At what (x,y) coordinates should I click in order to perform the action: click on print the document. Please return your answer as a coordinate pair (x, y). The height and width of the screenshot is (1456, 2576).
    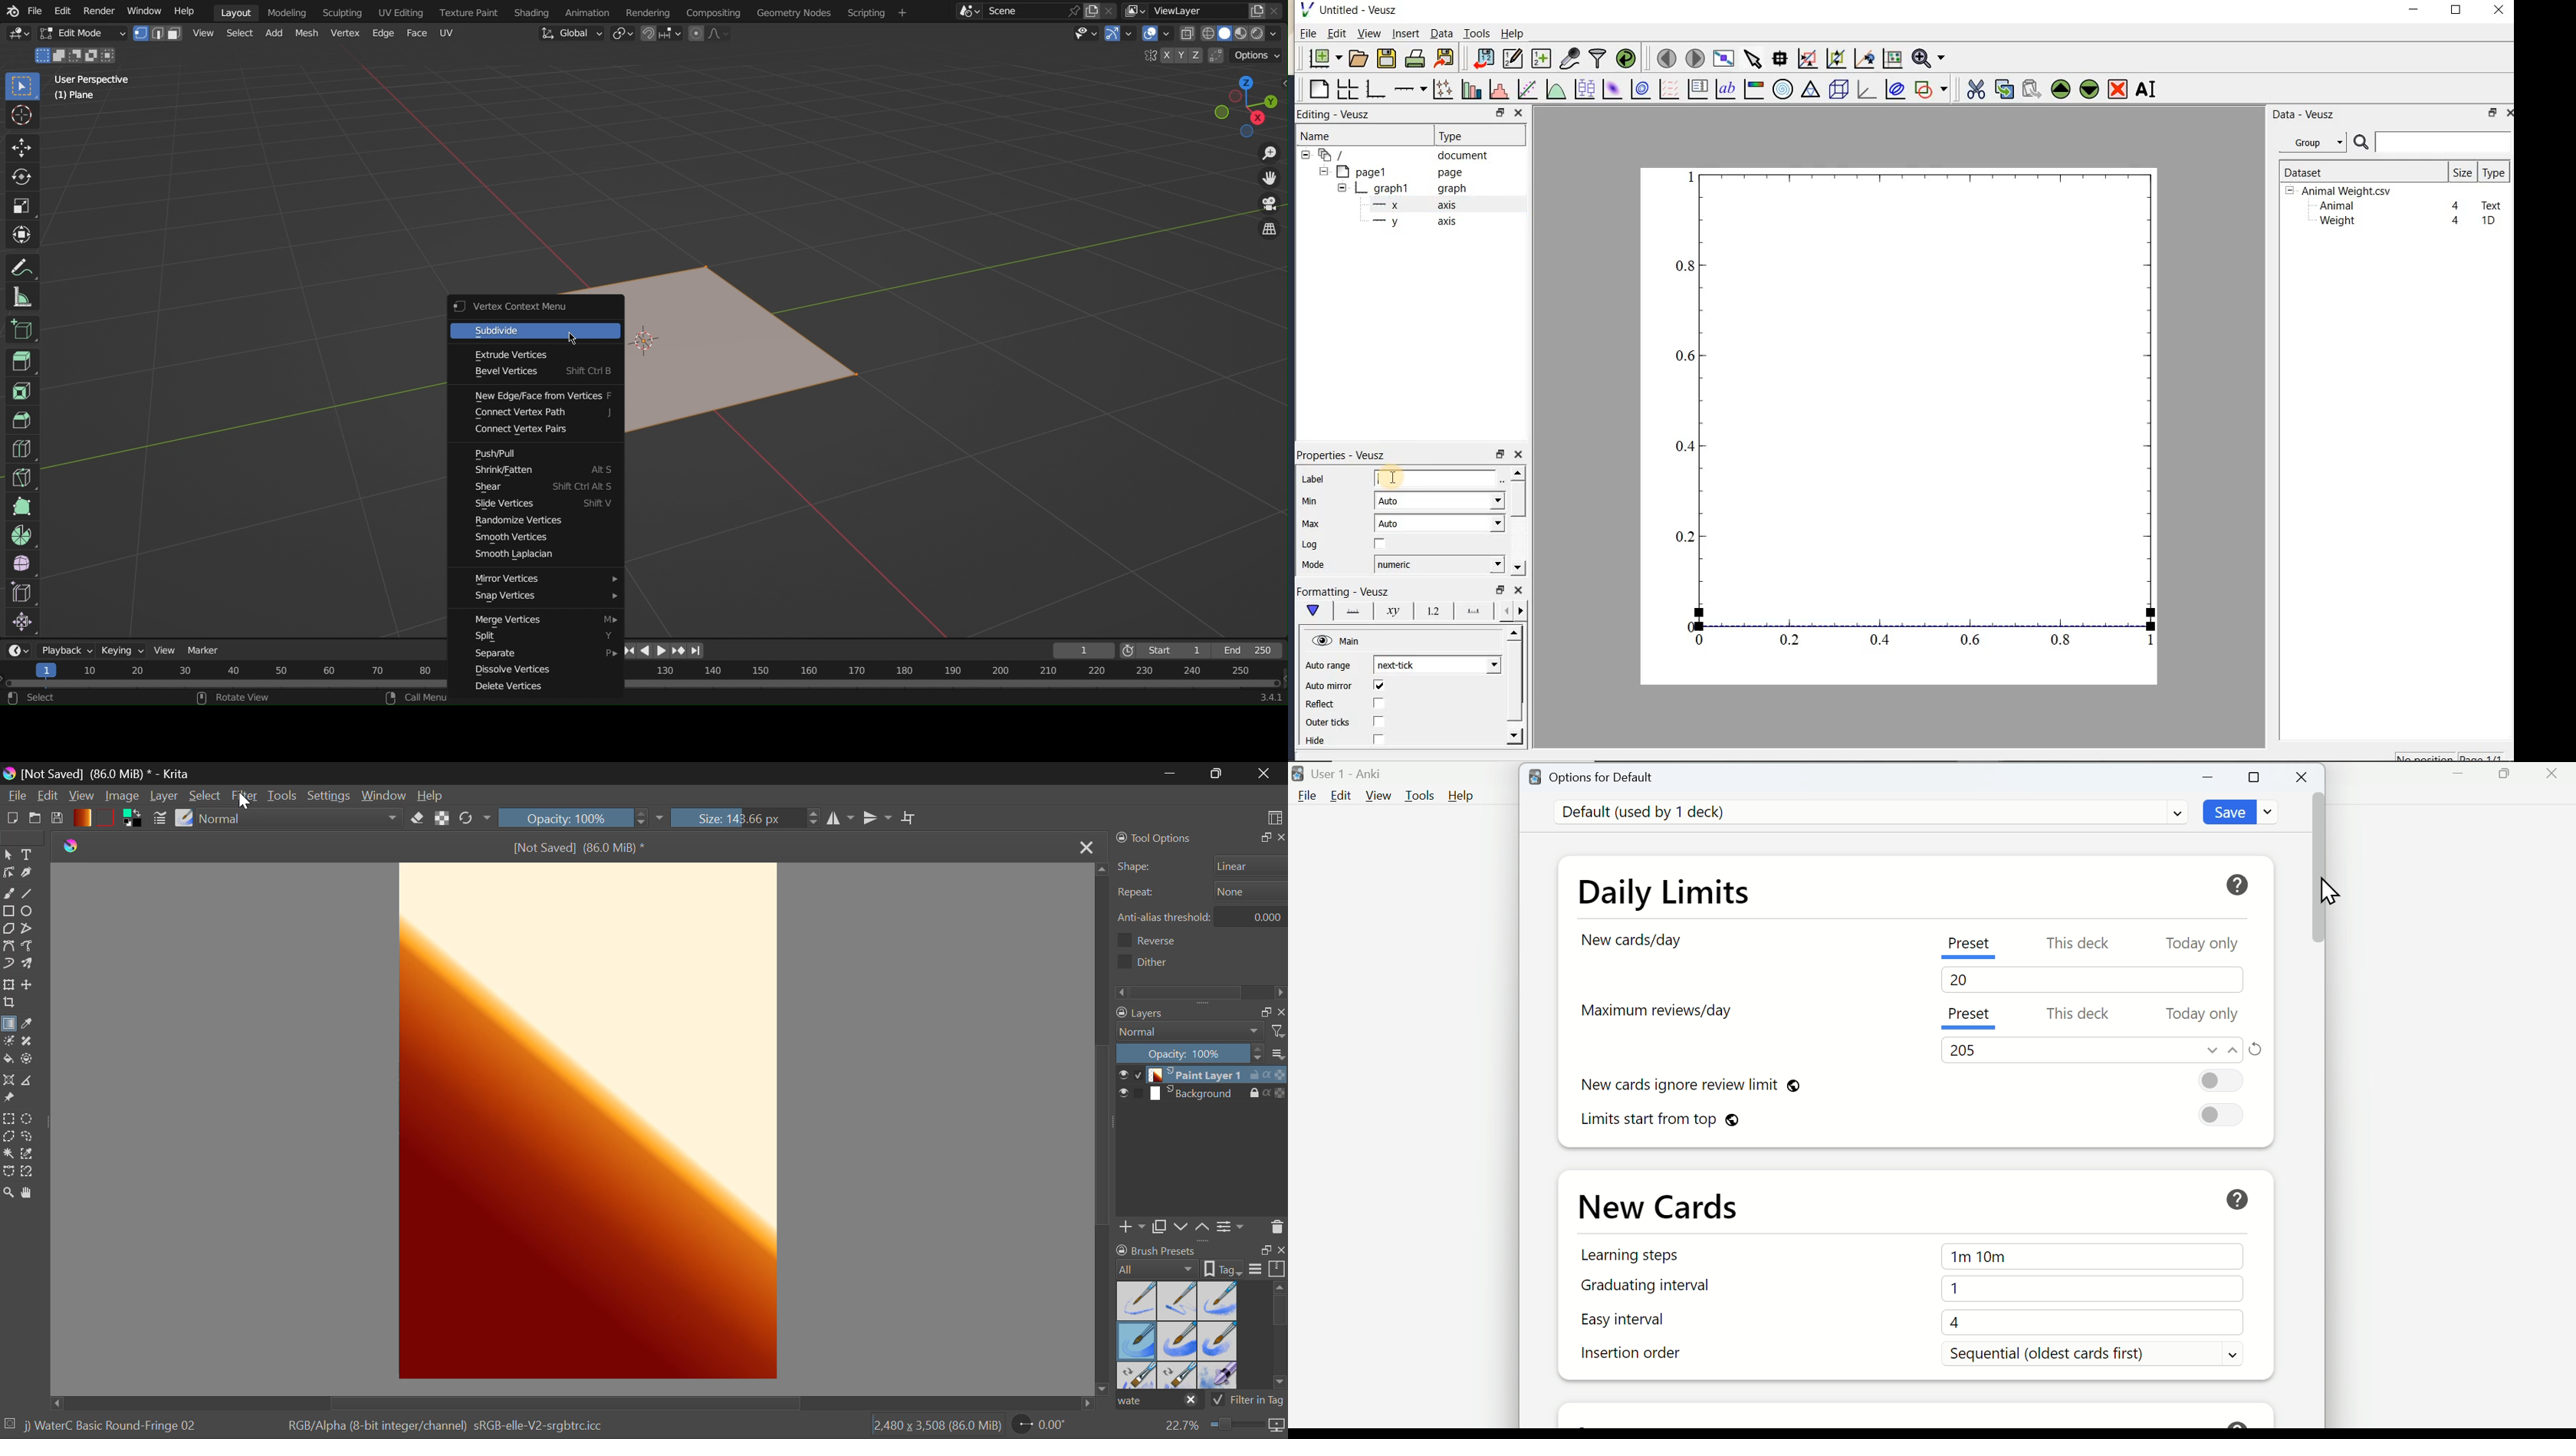
    Looking at the image, I should click on (1415, 58).